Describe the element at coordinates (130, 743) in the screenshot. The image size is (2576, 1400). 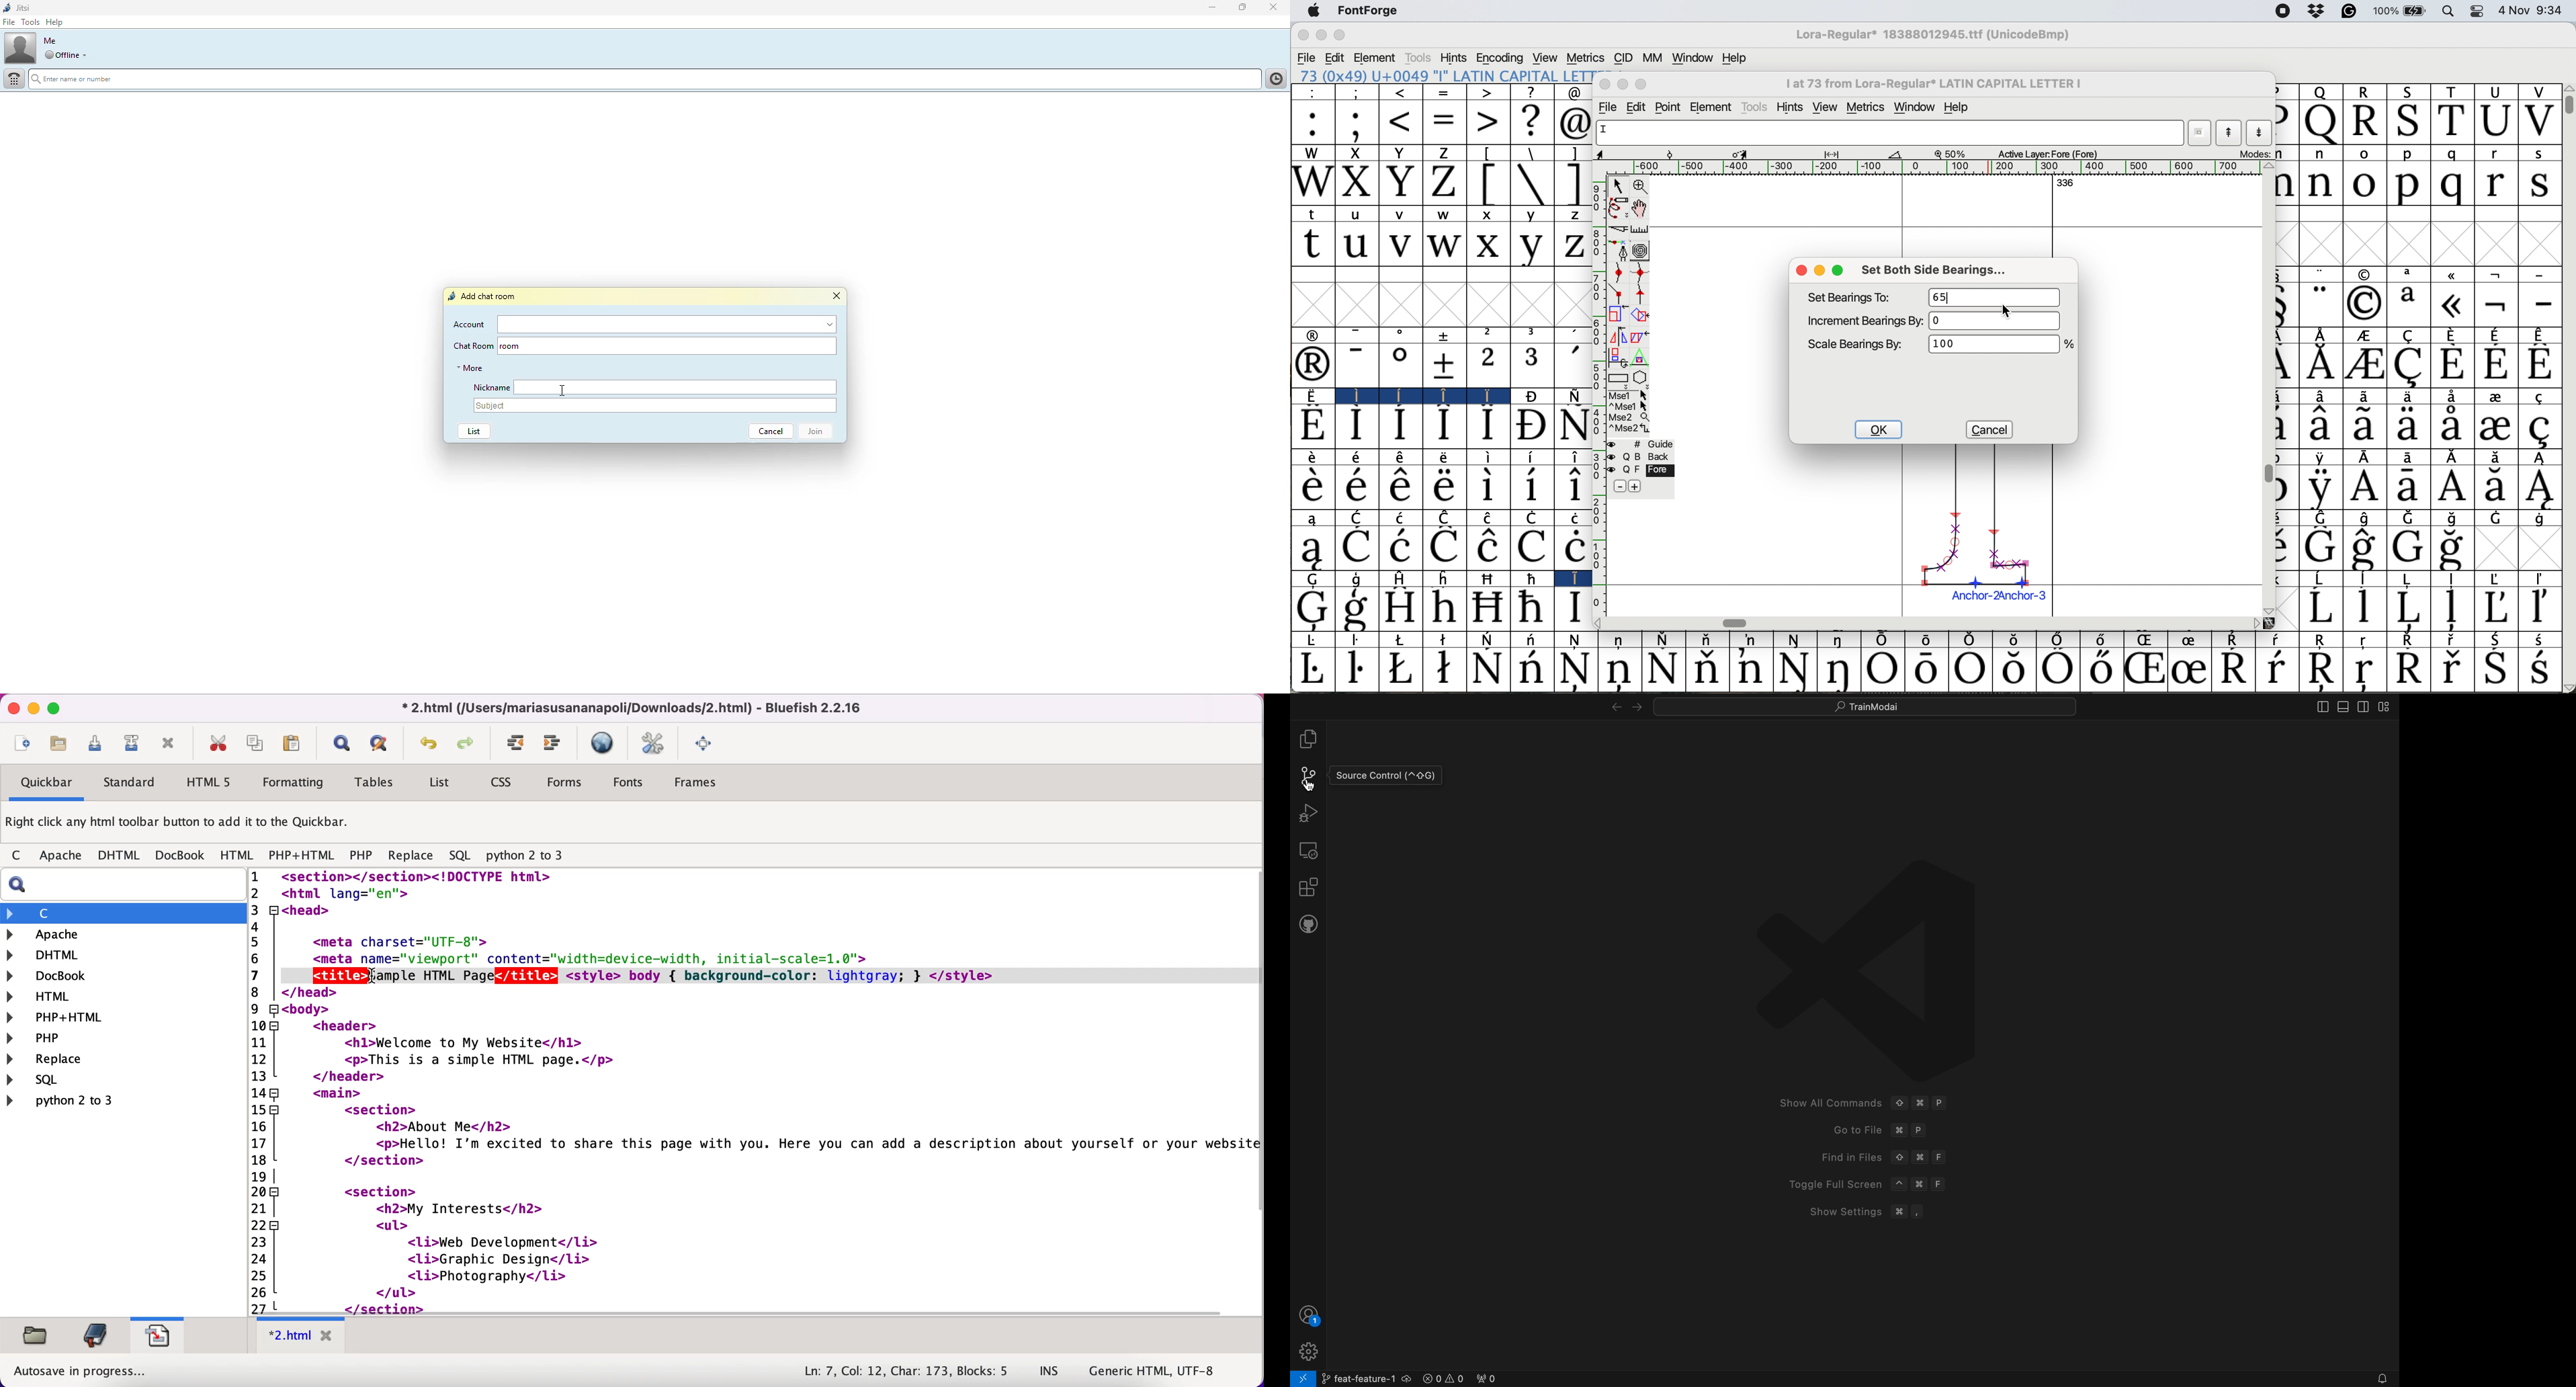
I see `save file as` at that location.